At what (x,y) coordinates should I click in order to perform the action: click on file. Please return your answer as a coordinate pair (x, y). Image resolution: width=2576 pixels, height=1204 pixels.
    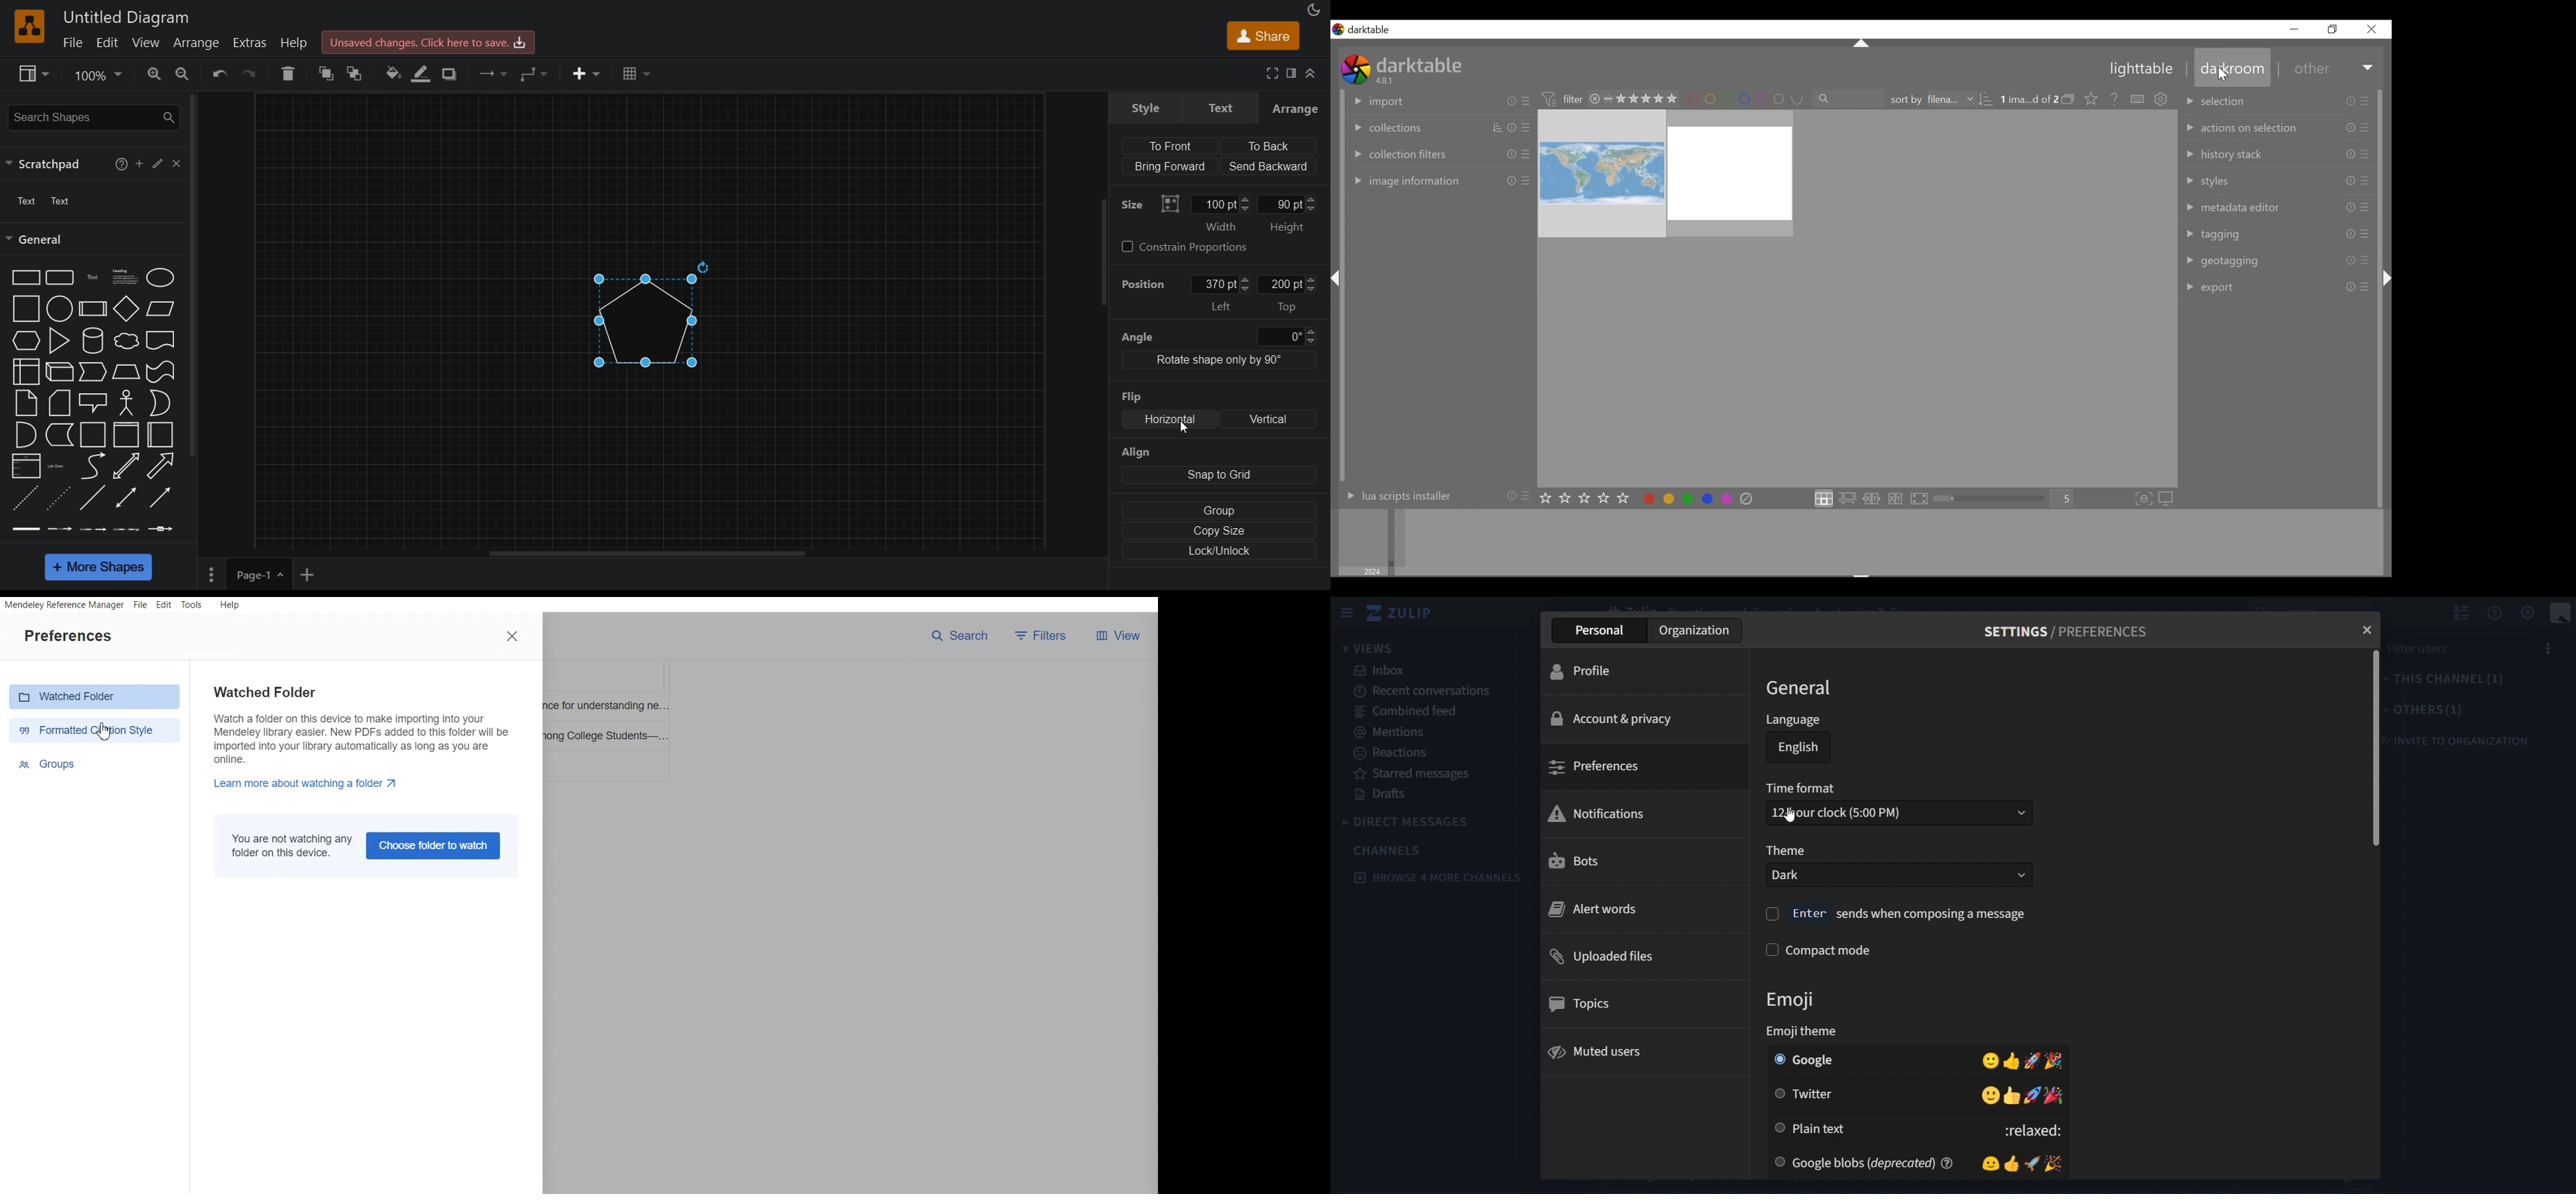
    Looking at the image, I should click on (75, 41).